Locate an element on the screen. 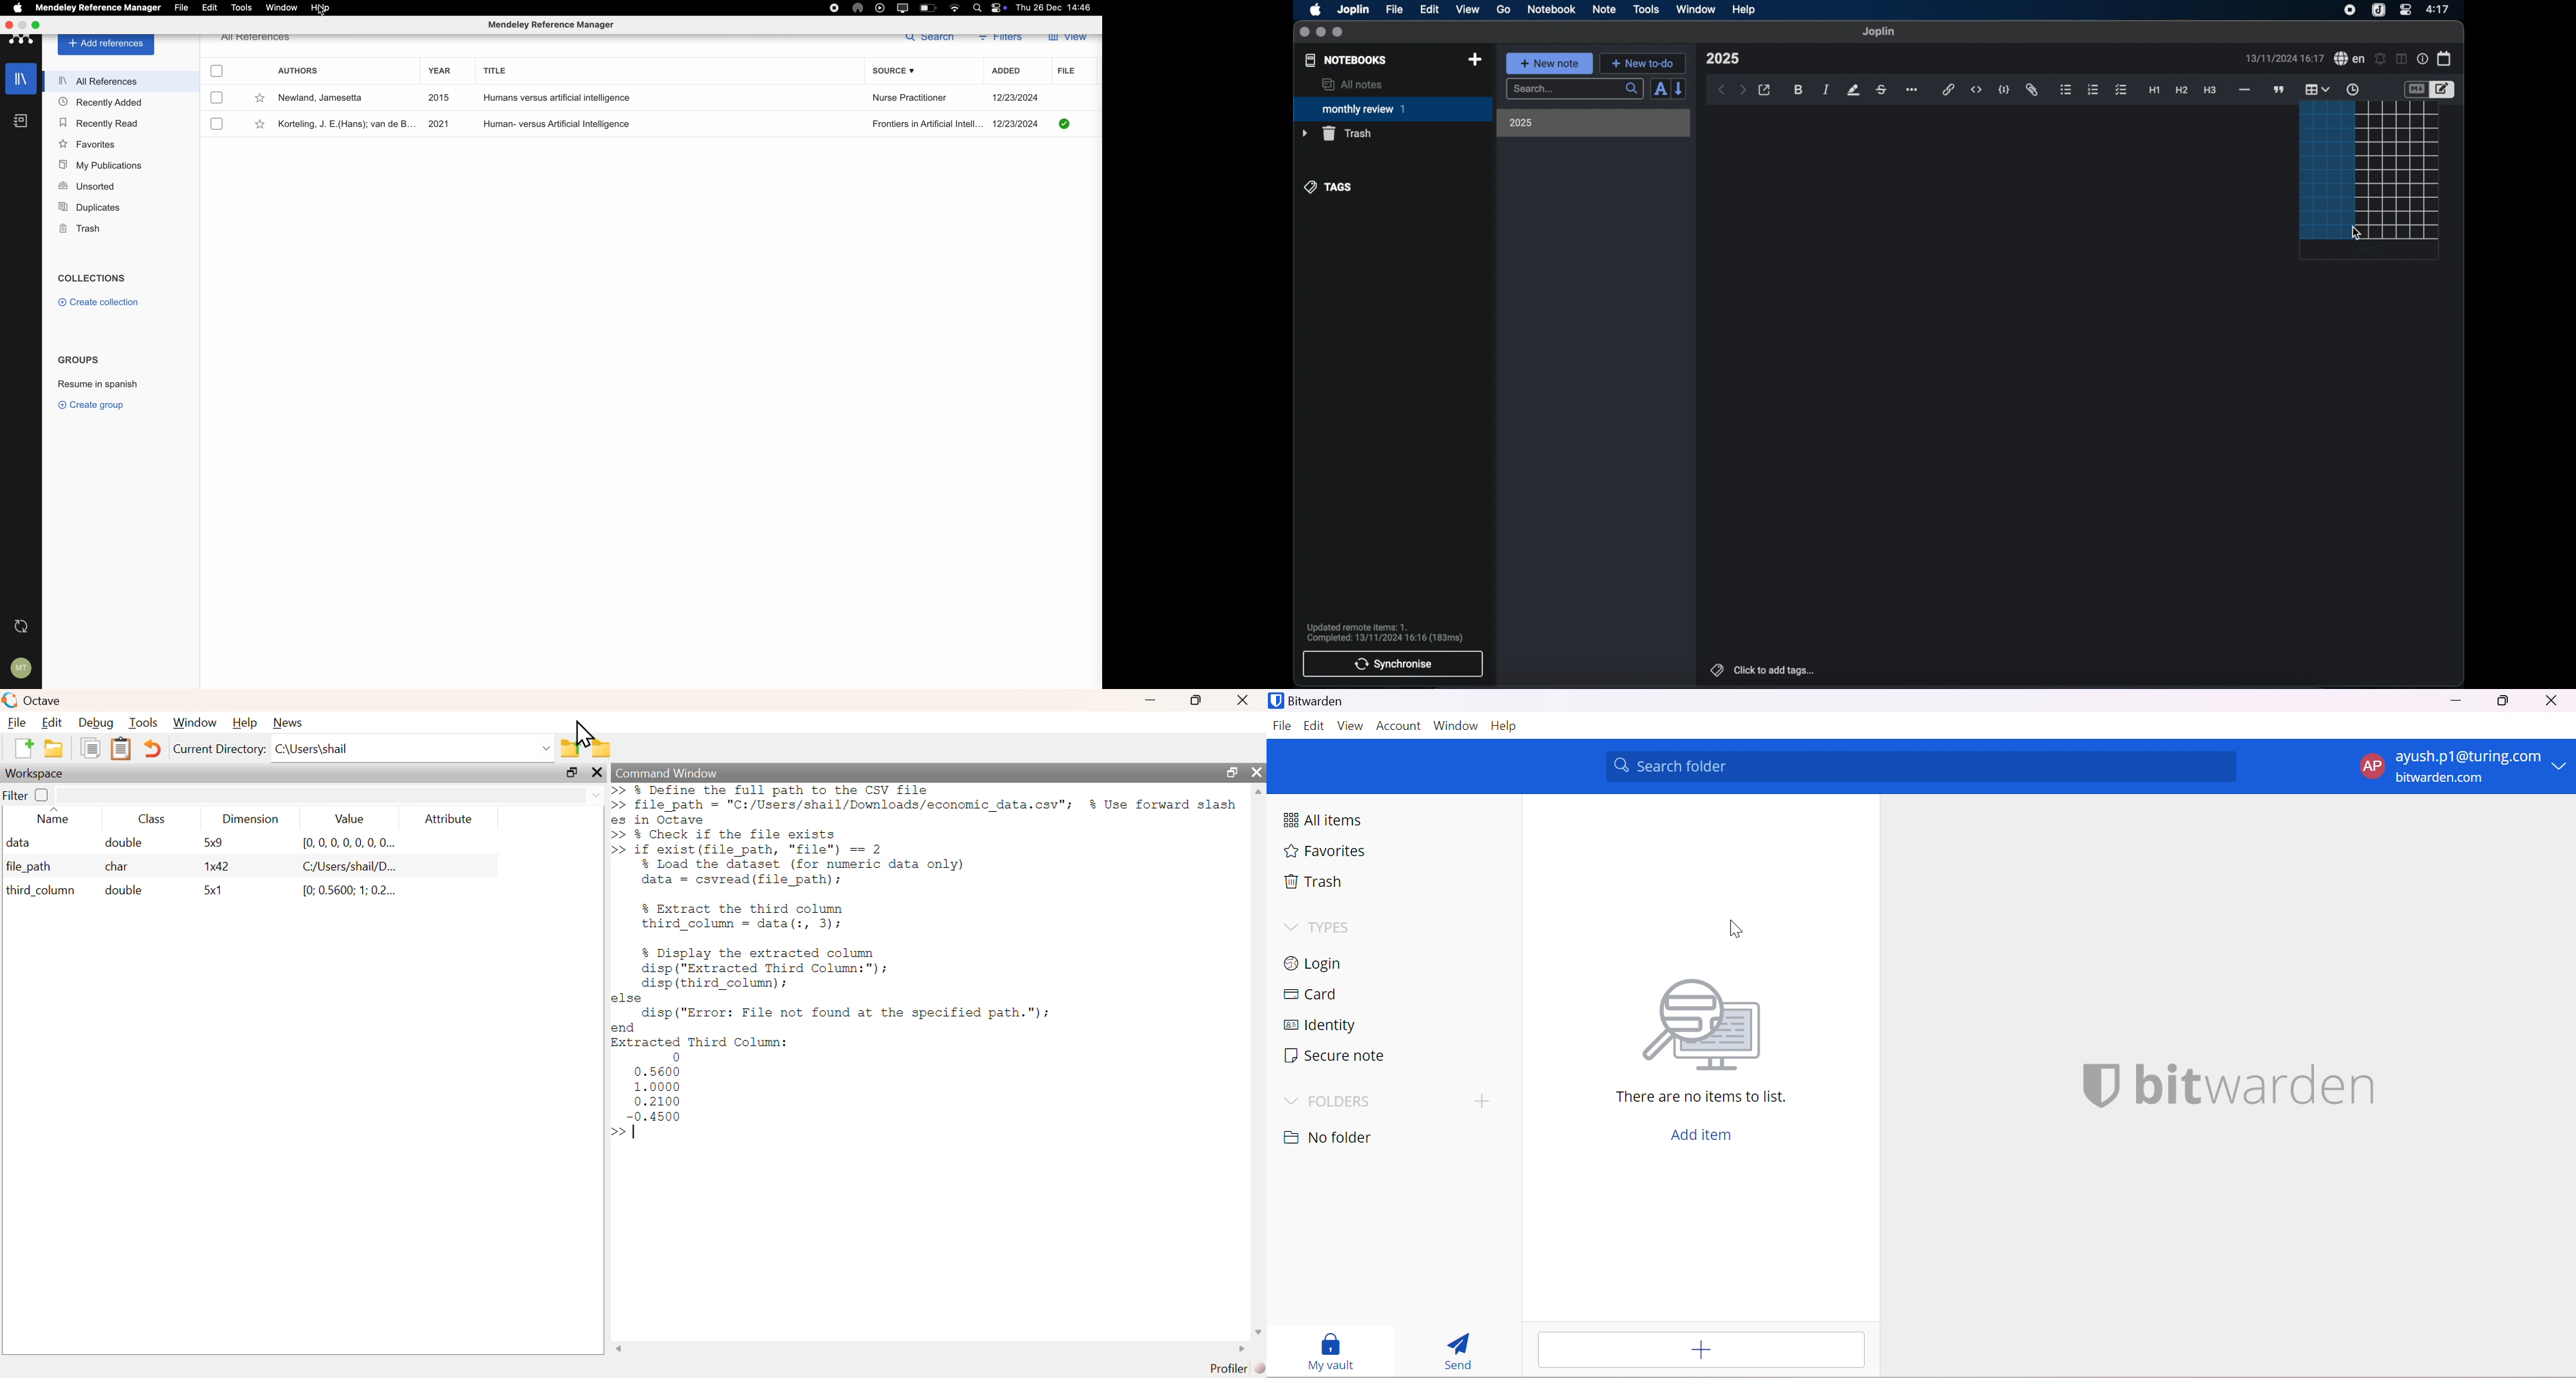  typing cursor is located at coordinates (628, 1132).